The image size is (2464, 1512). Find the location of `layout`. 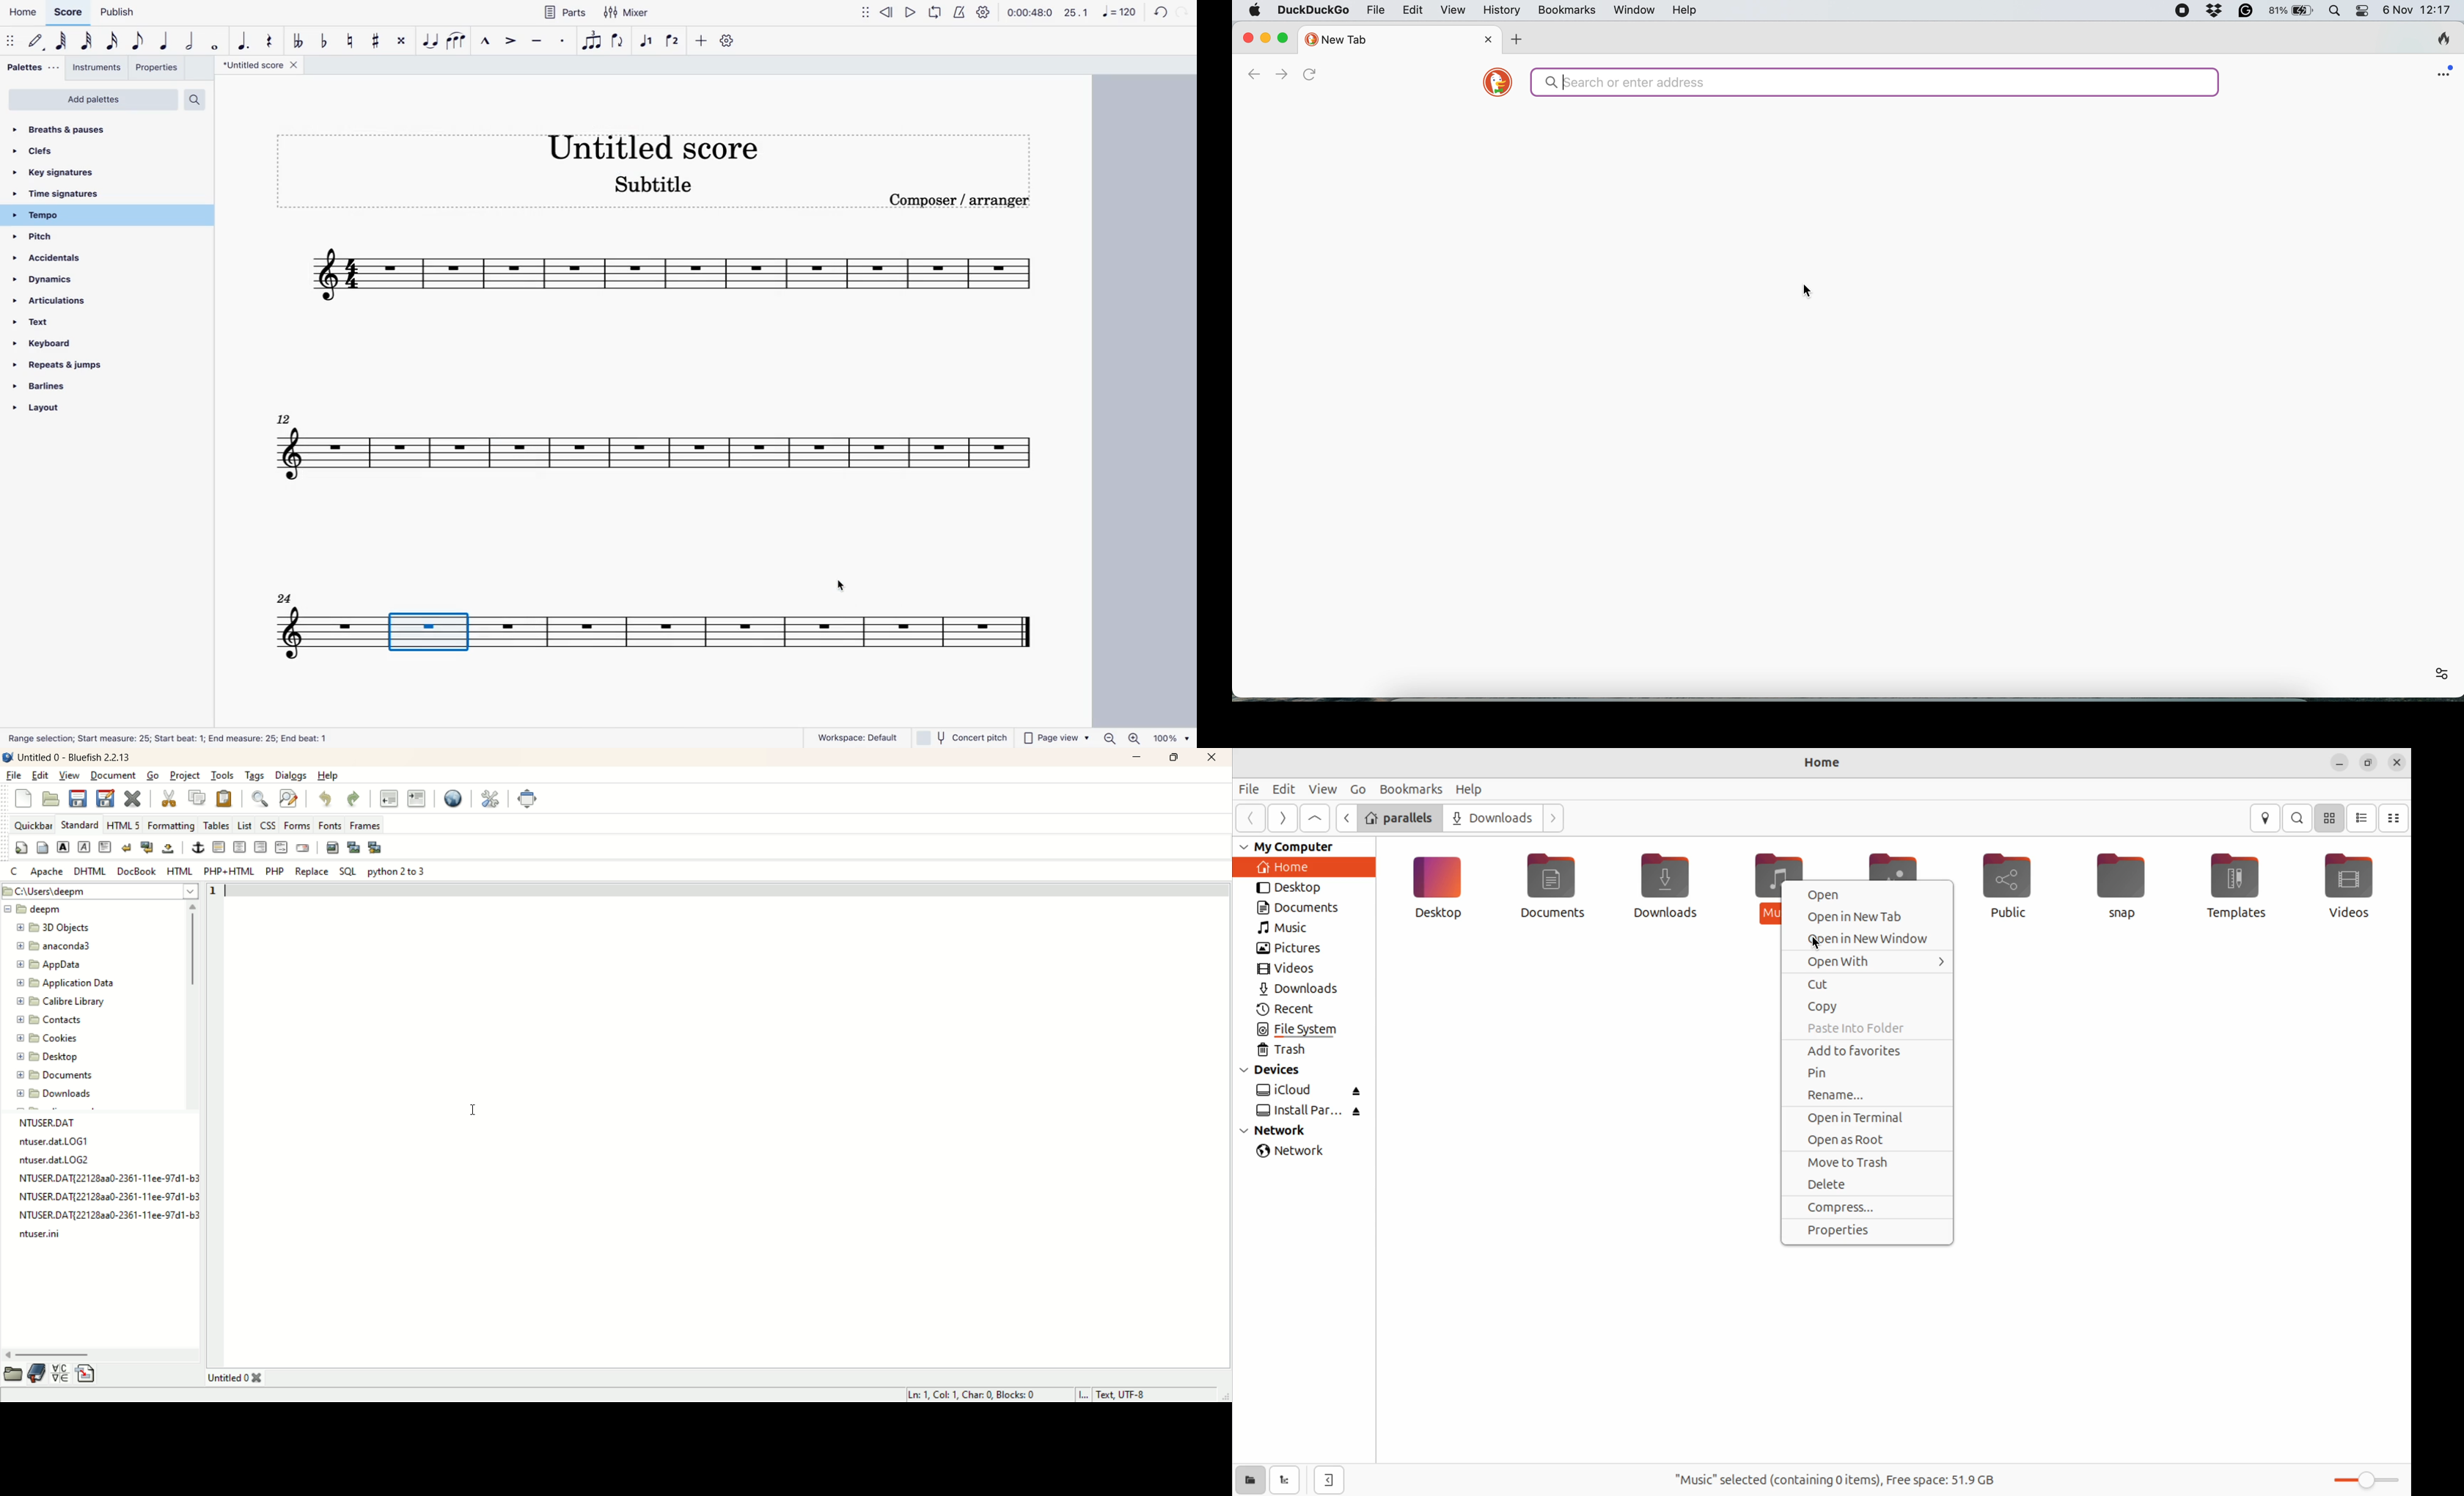

layout is located at coordinates (66, 409).